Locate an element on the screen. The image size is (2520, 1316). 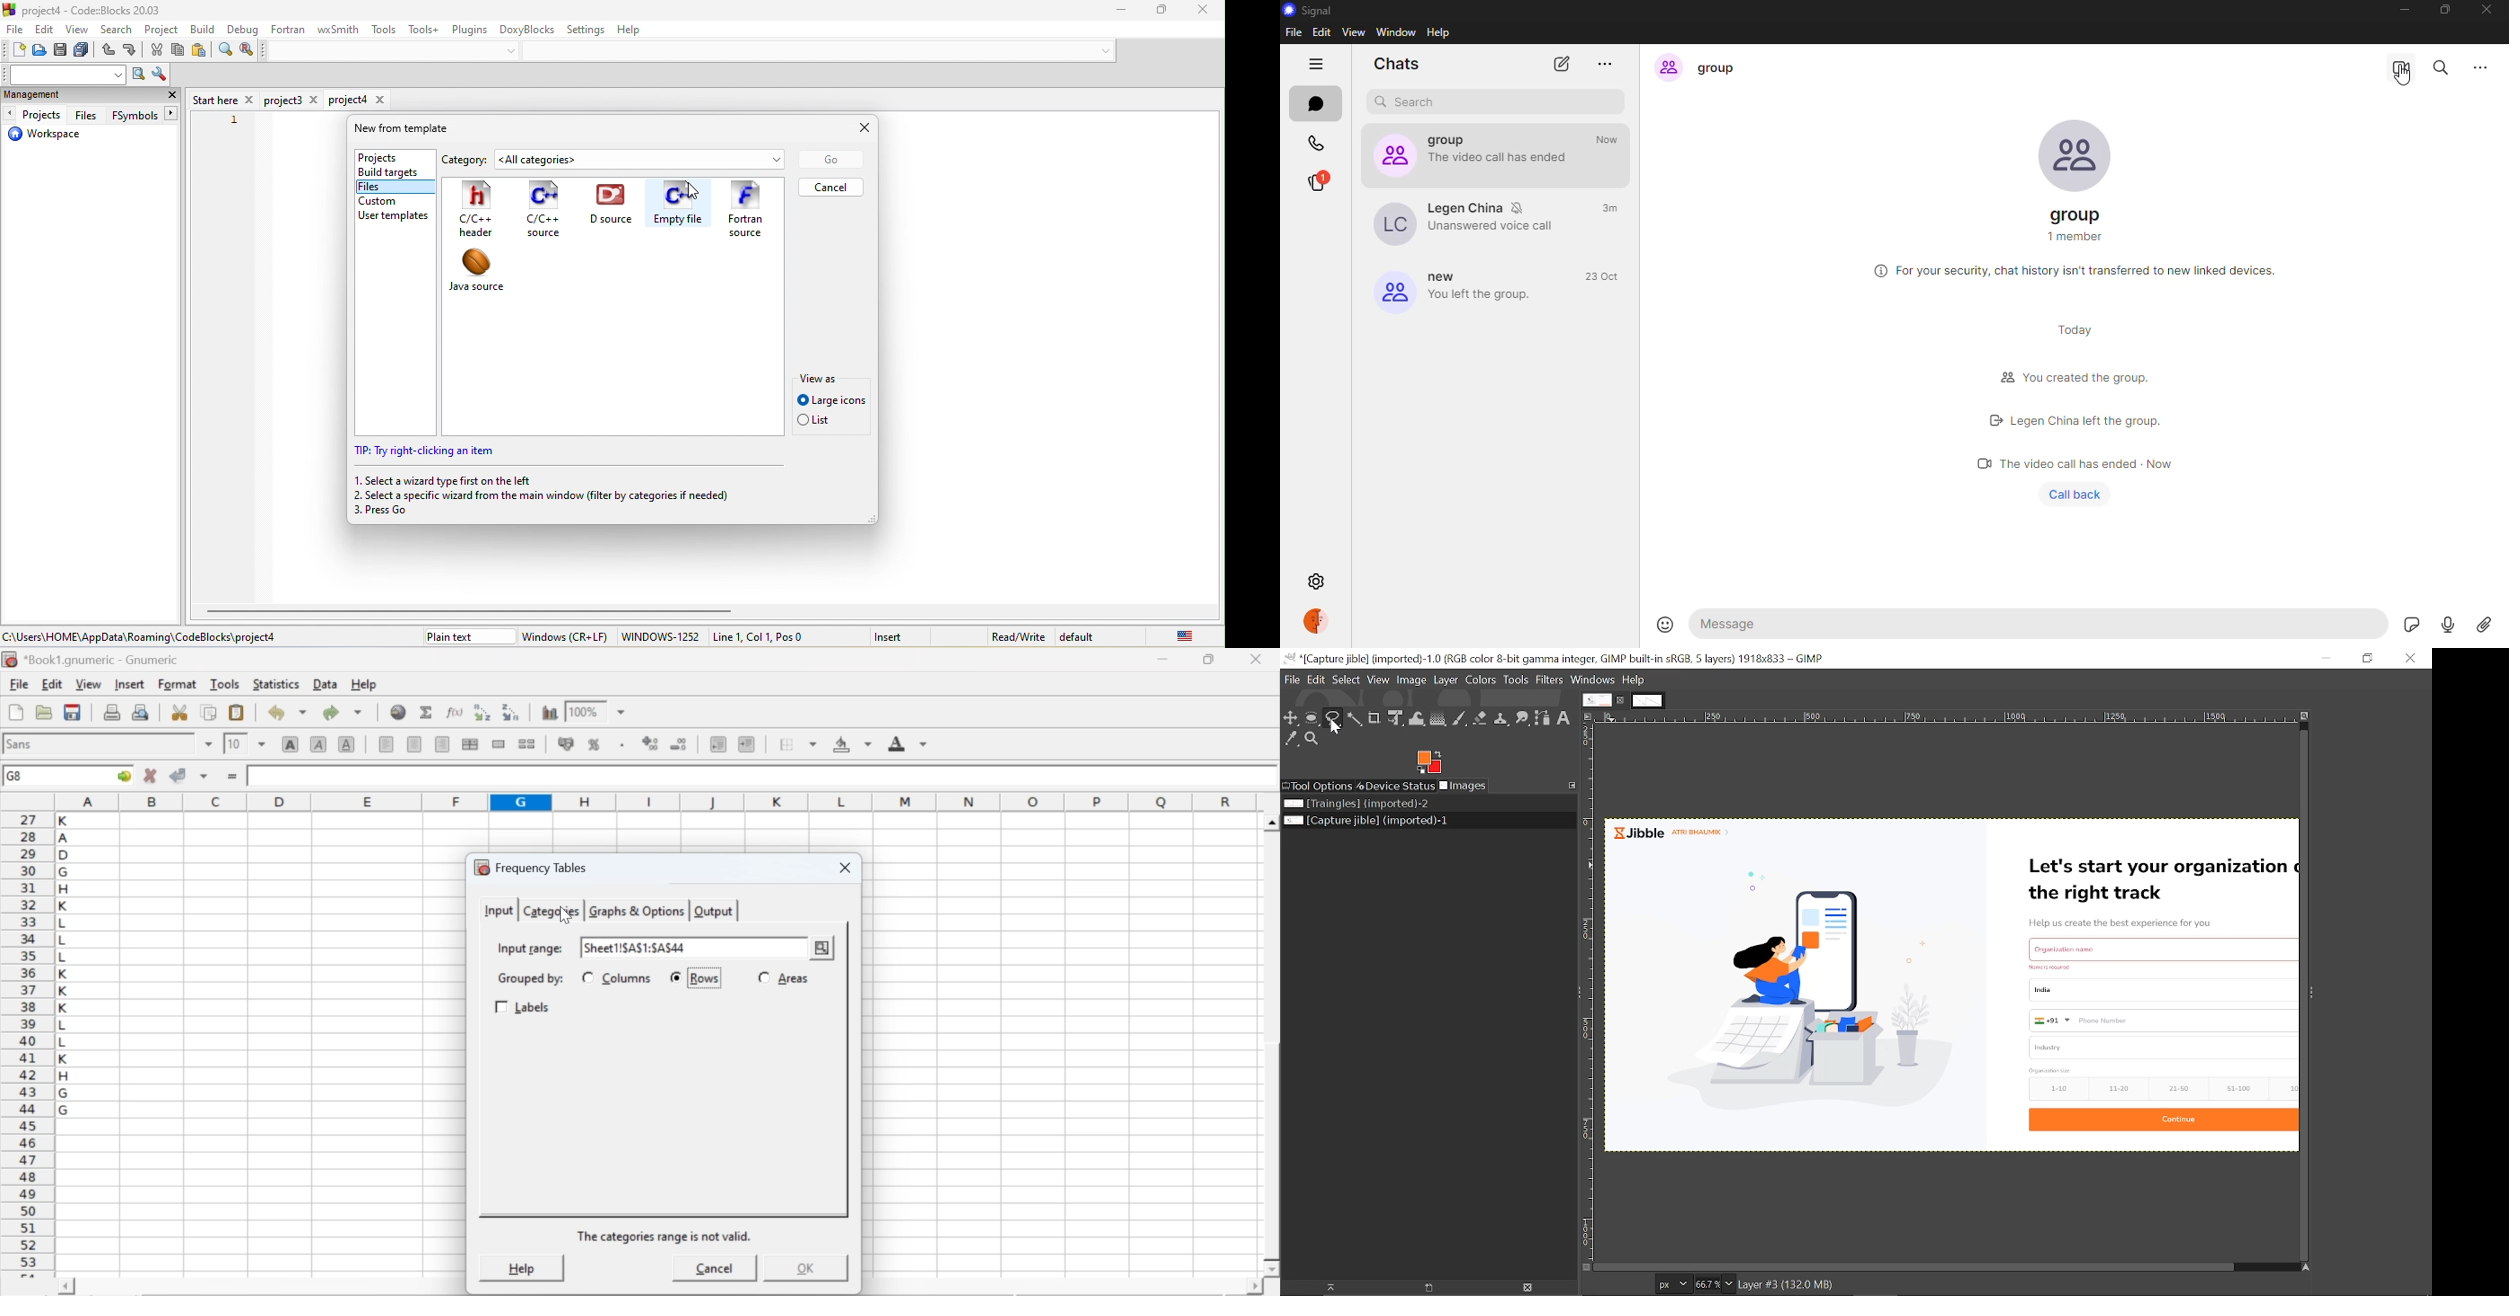
labels is located at coordinates (525, 1008).